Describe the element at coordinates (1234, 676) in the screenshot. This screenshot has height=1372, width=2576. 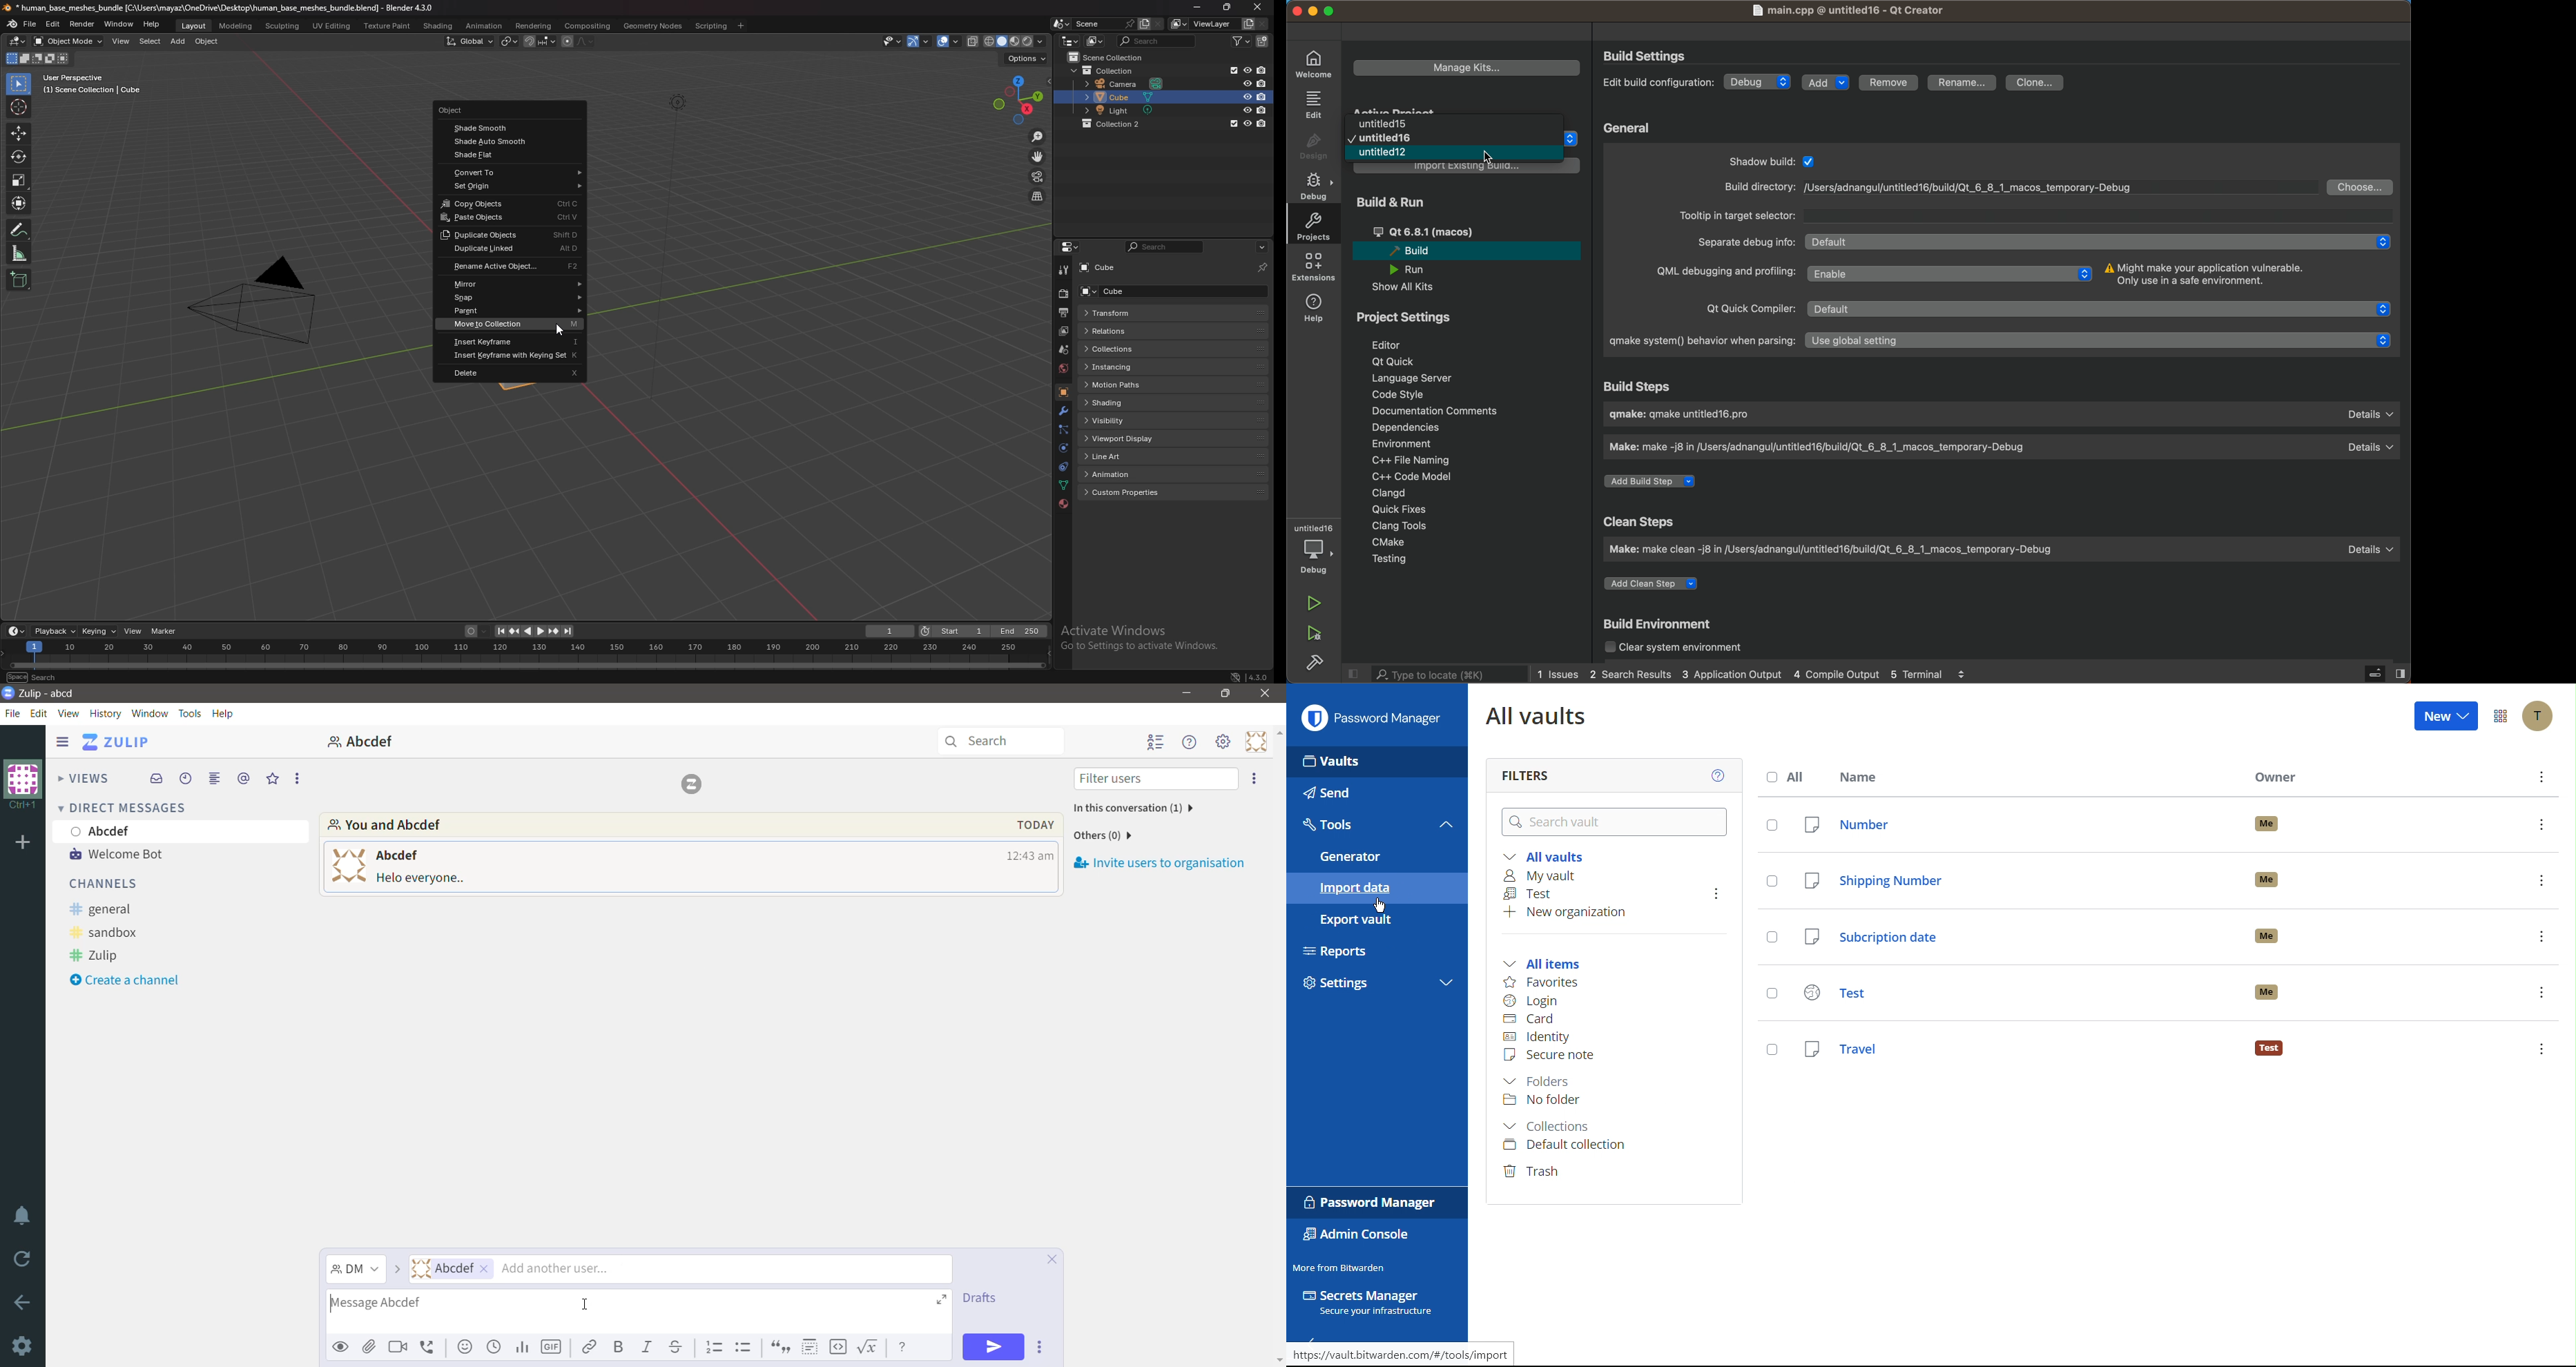
I see `network` at that location.